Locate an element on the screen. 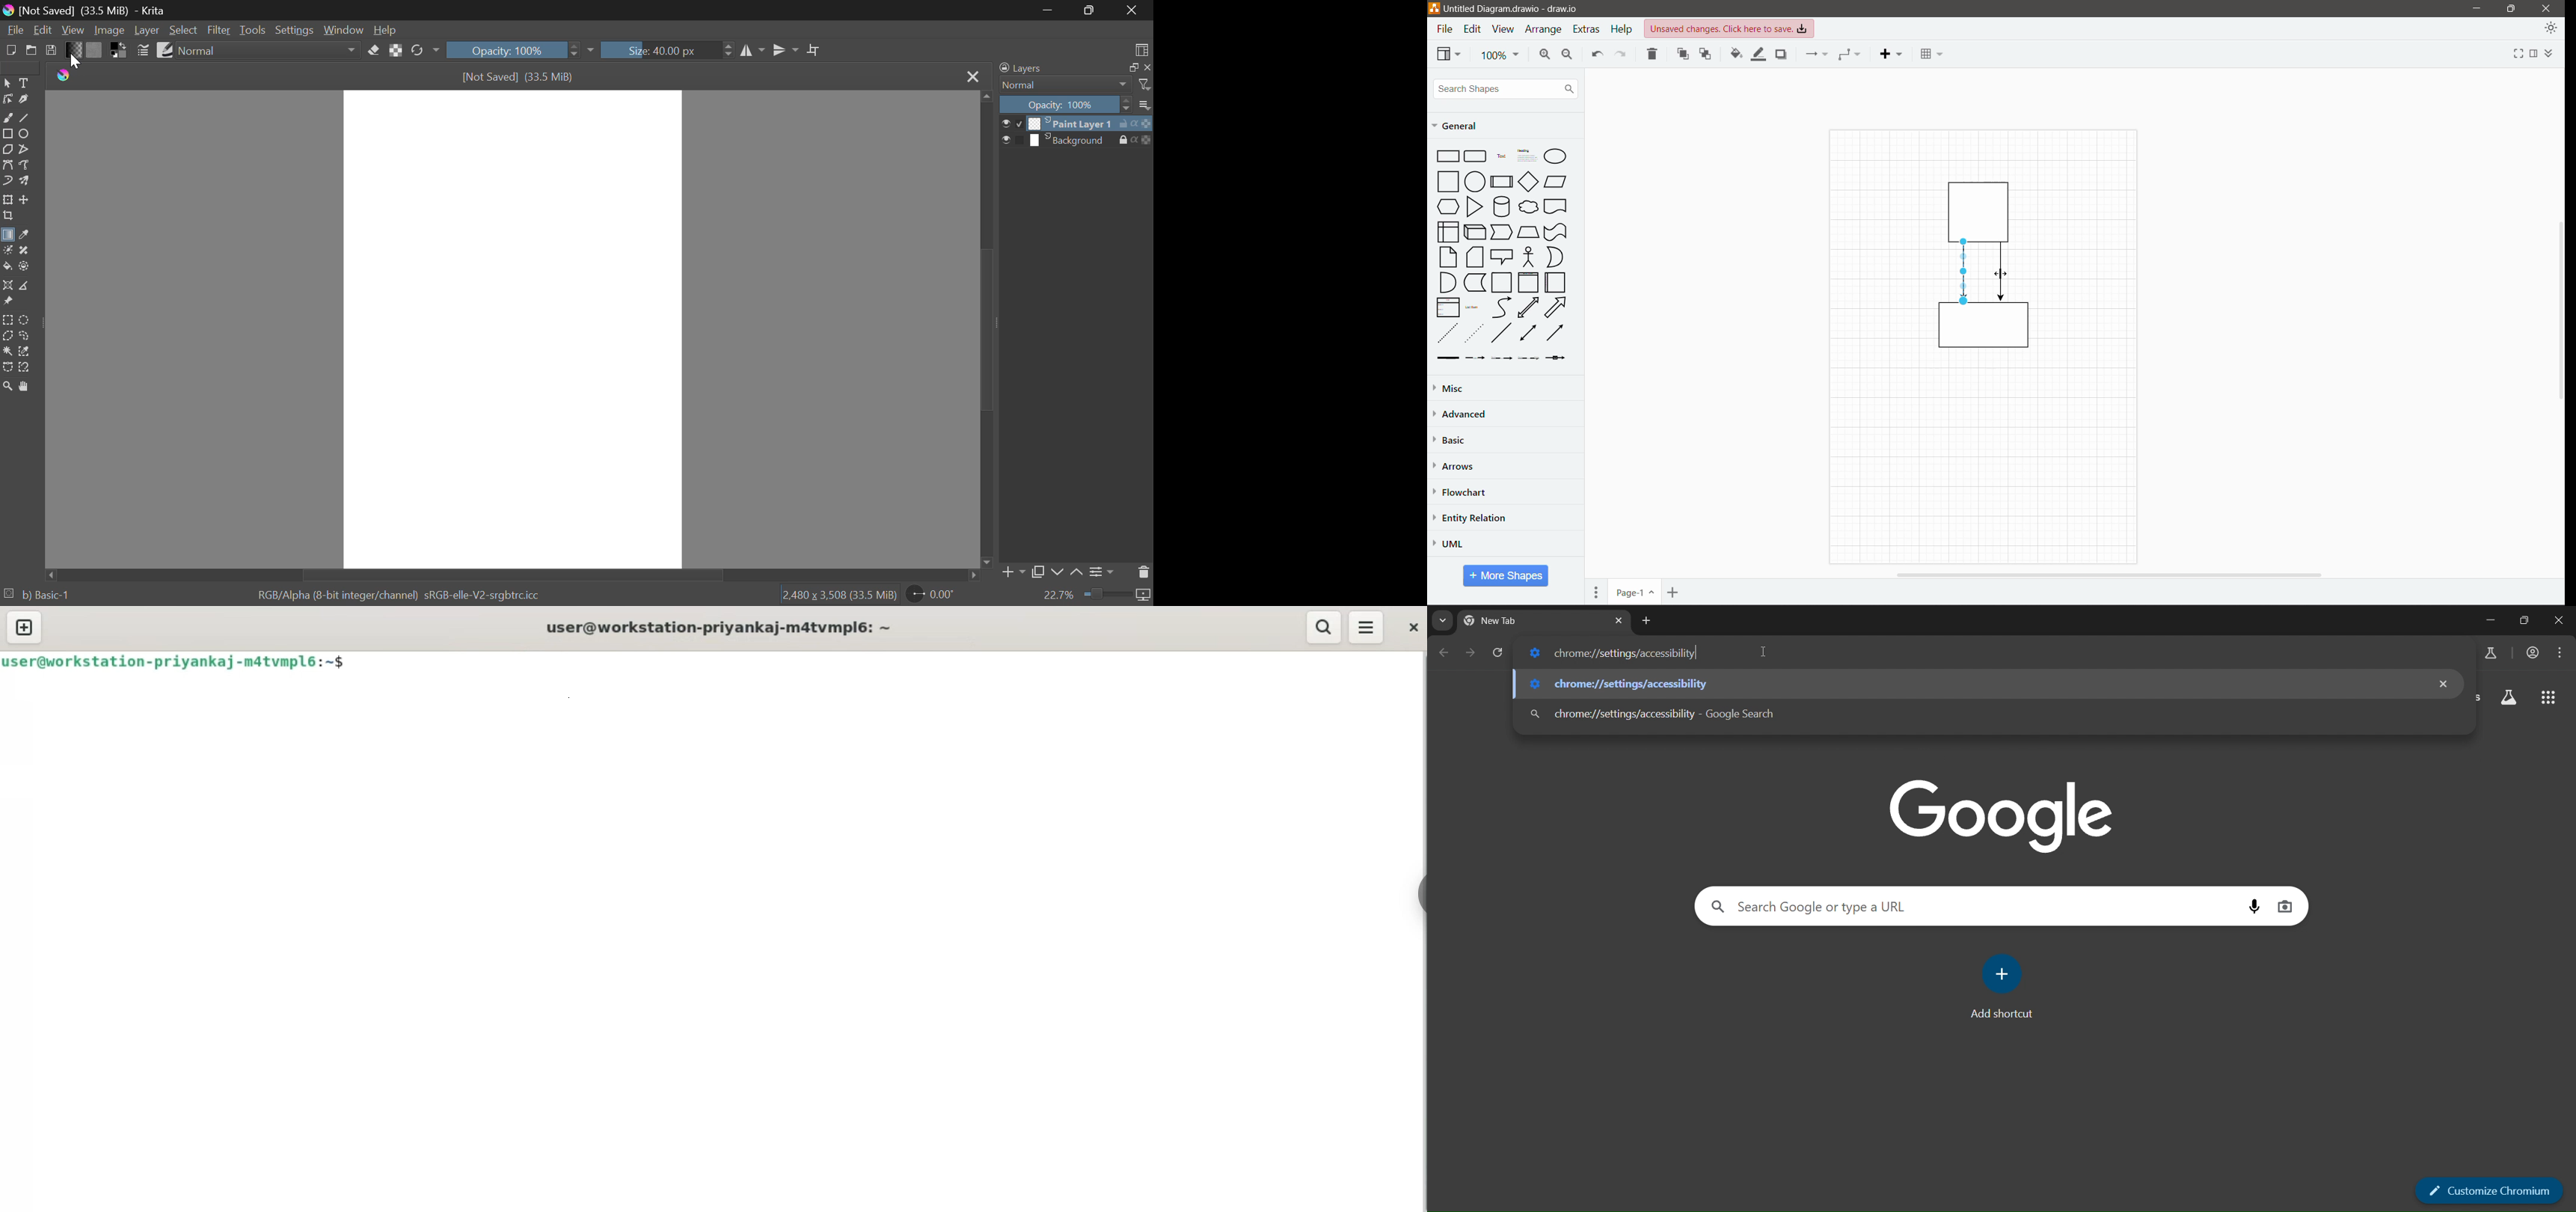  Size: 40.00 px is located at coordinates (668, 49).